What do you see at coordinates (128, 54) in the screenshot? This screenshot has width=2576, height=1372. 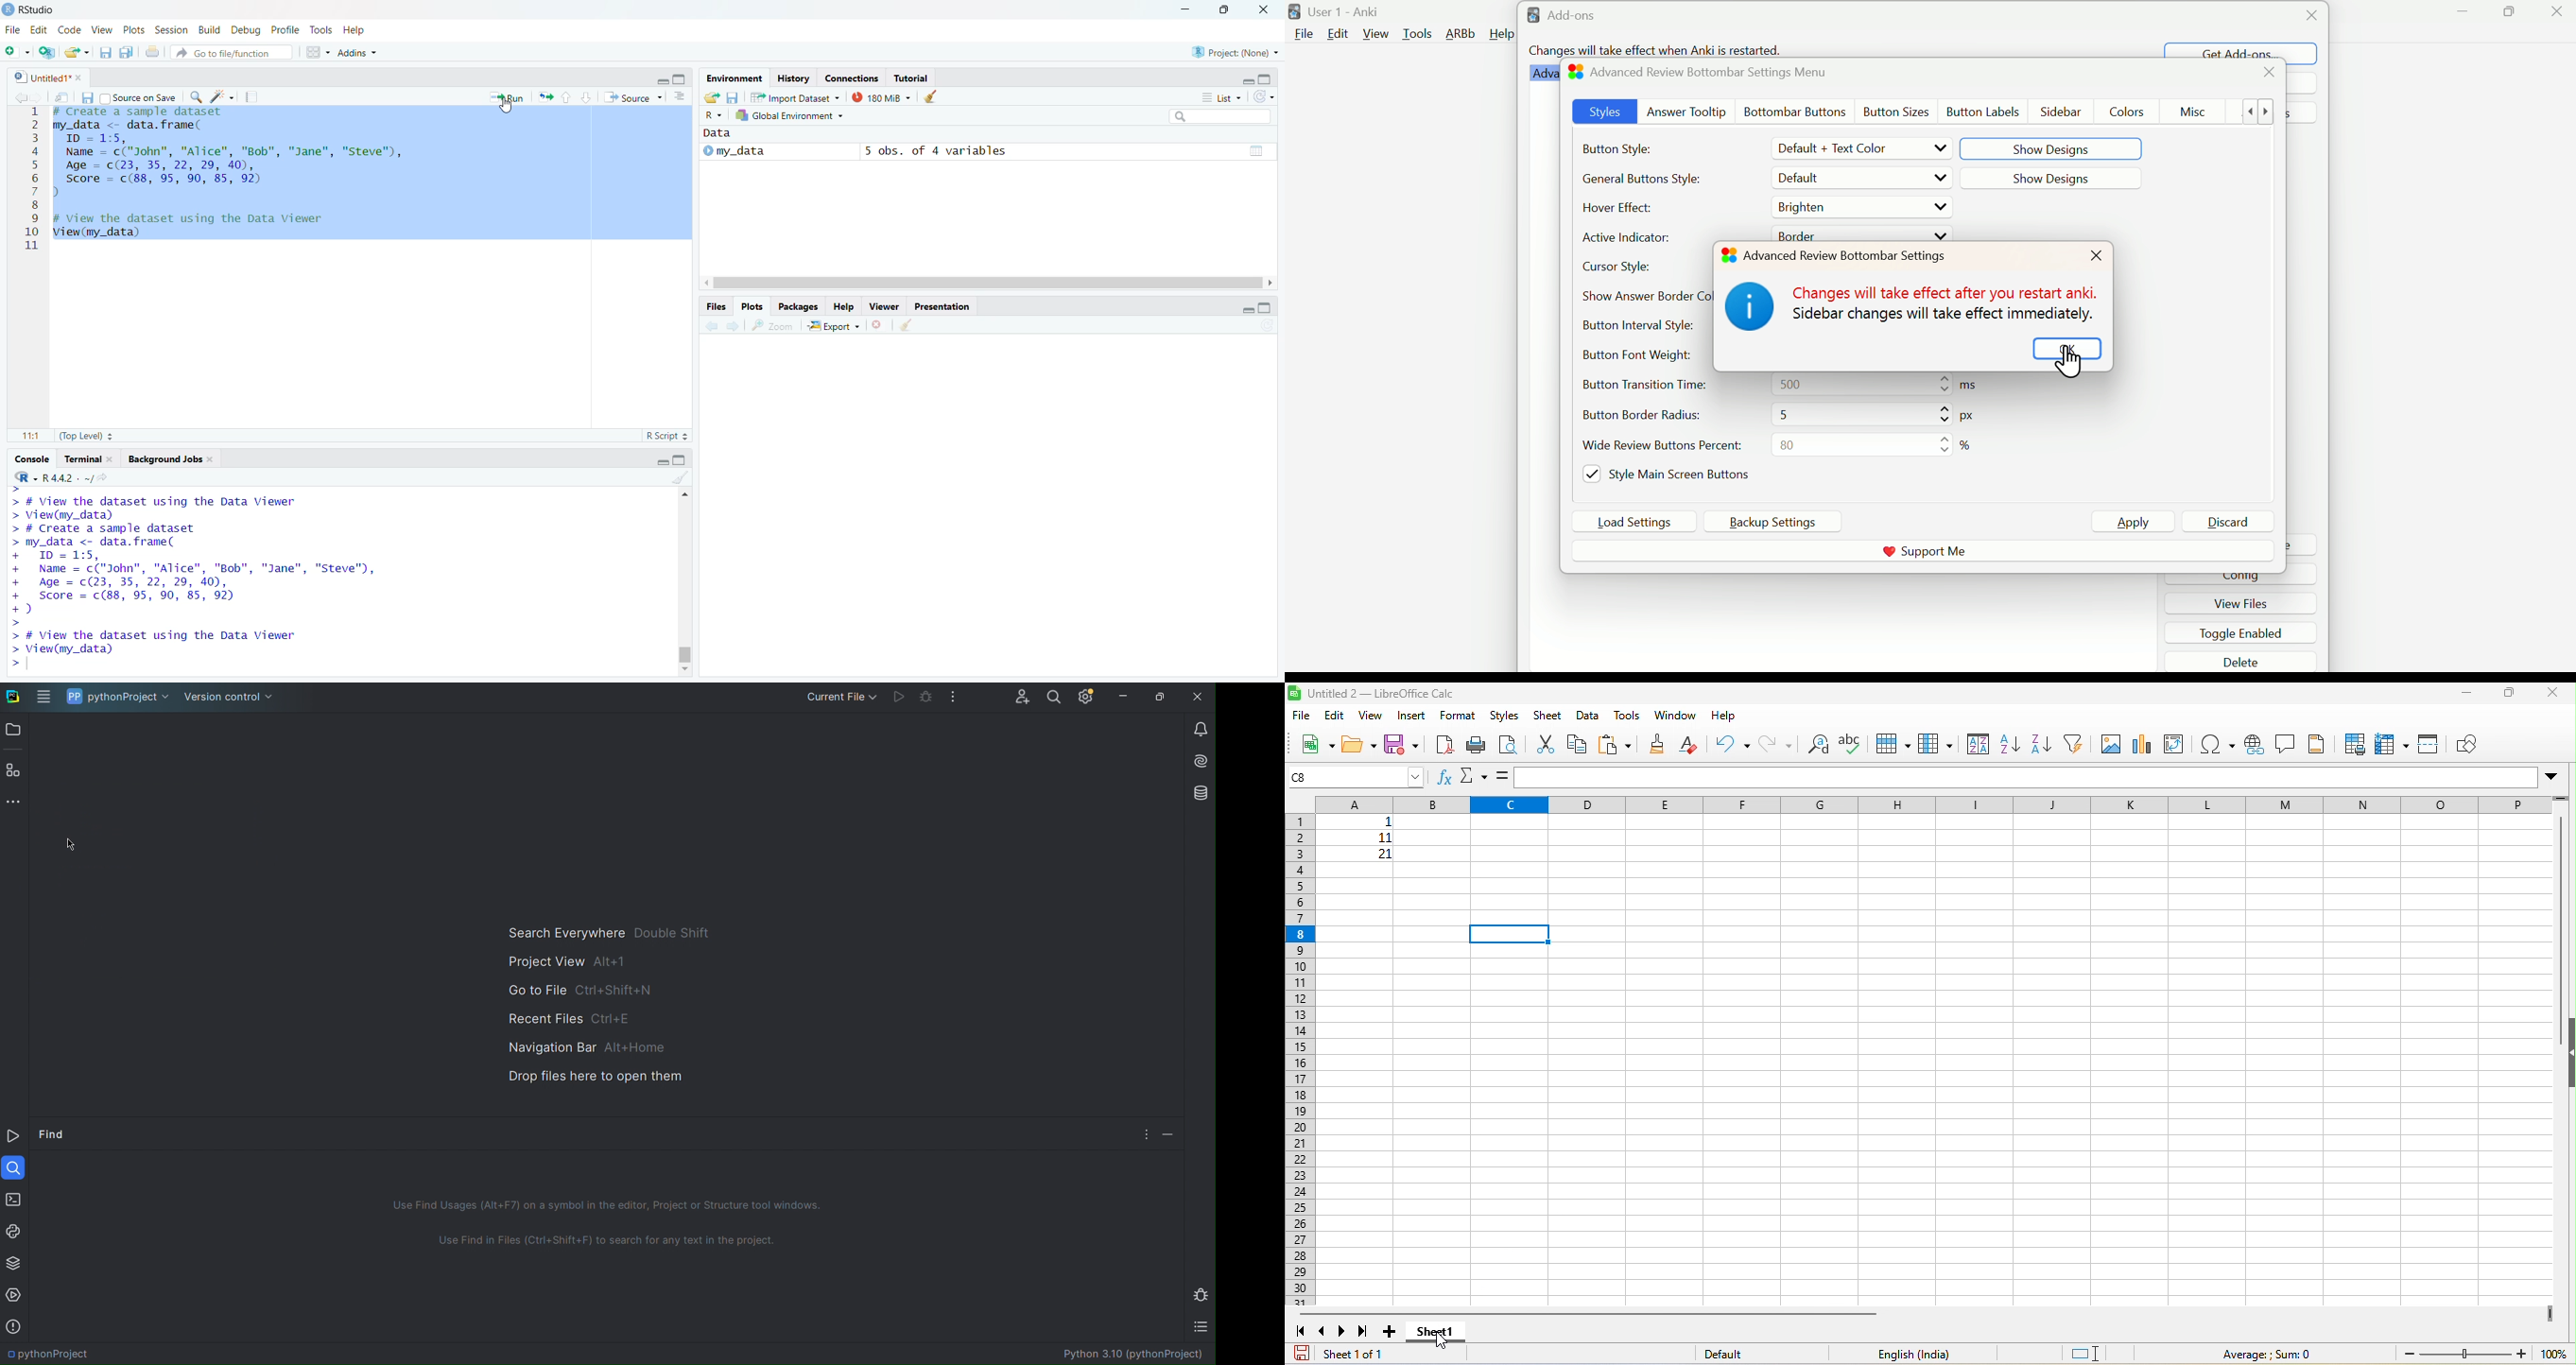 I see `Save all open document` at bounding box center [128, 54].